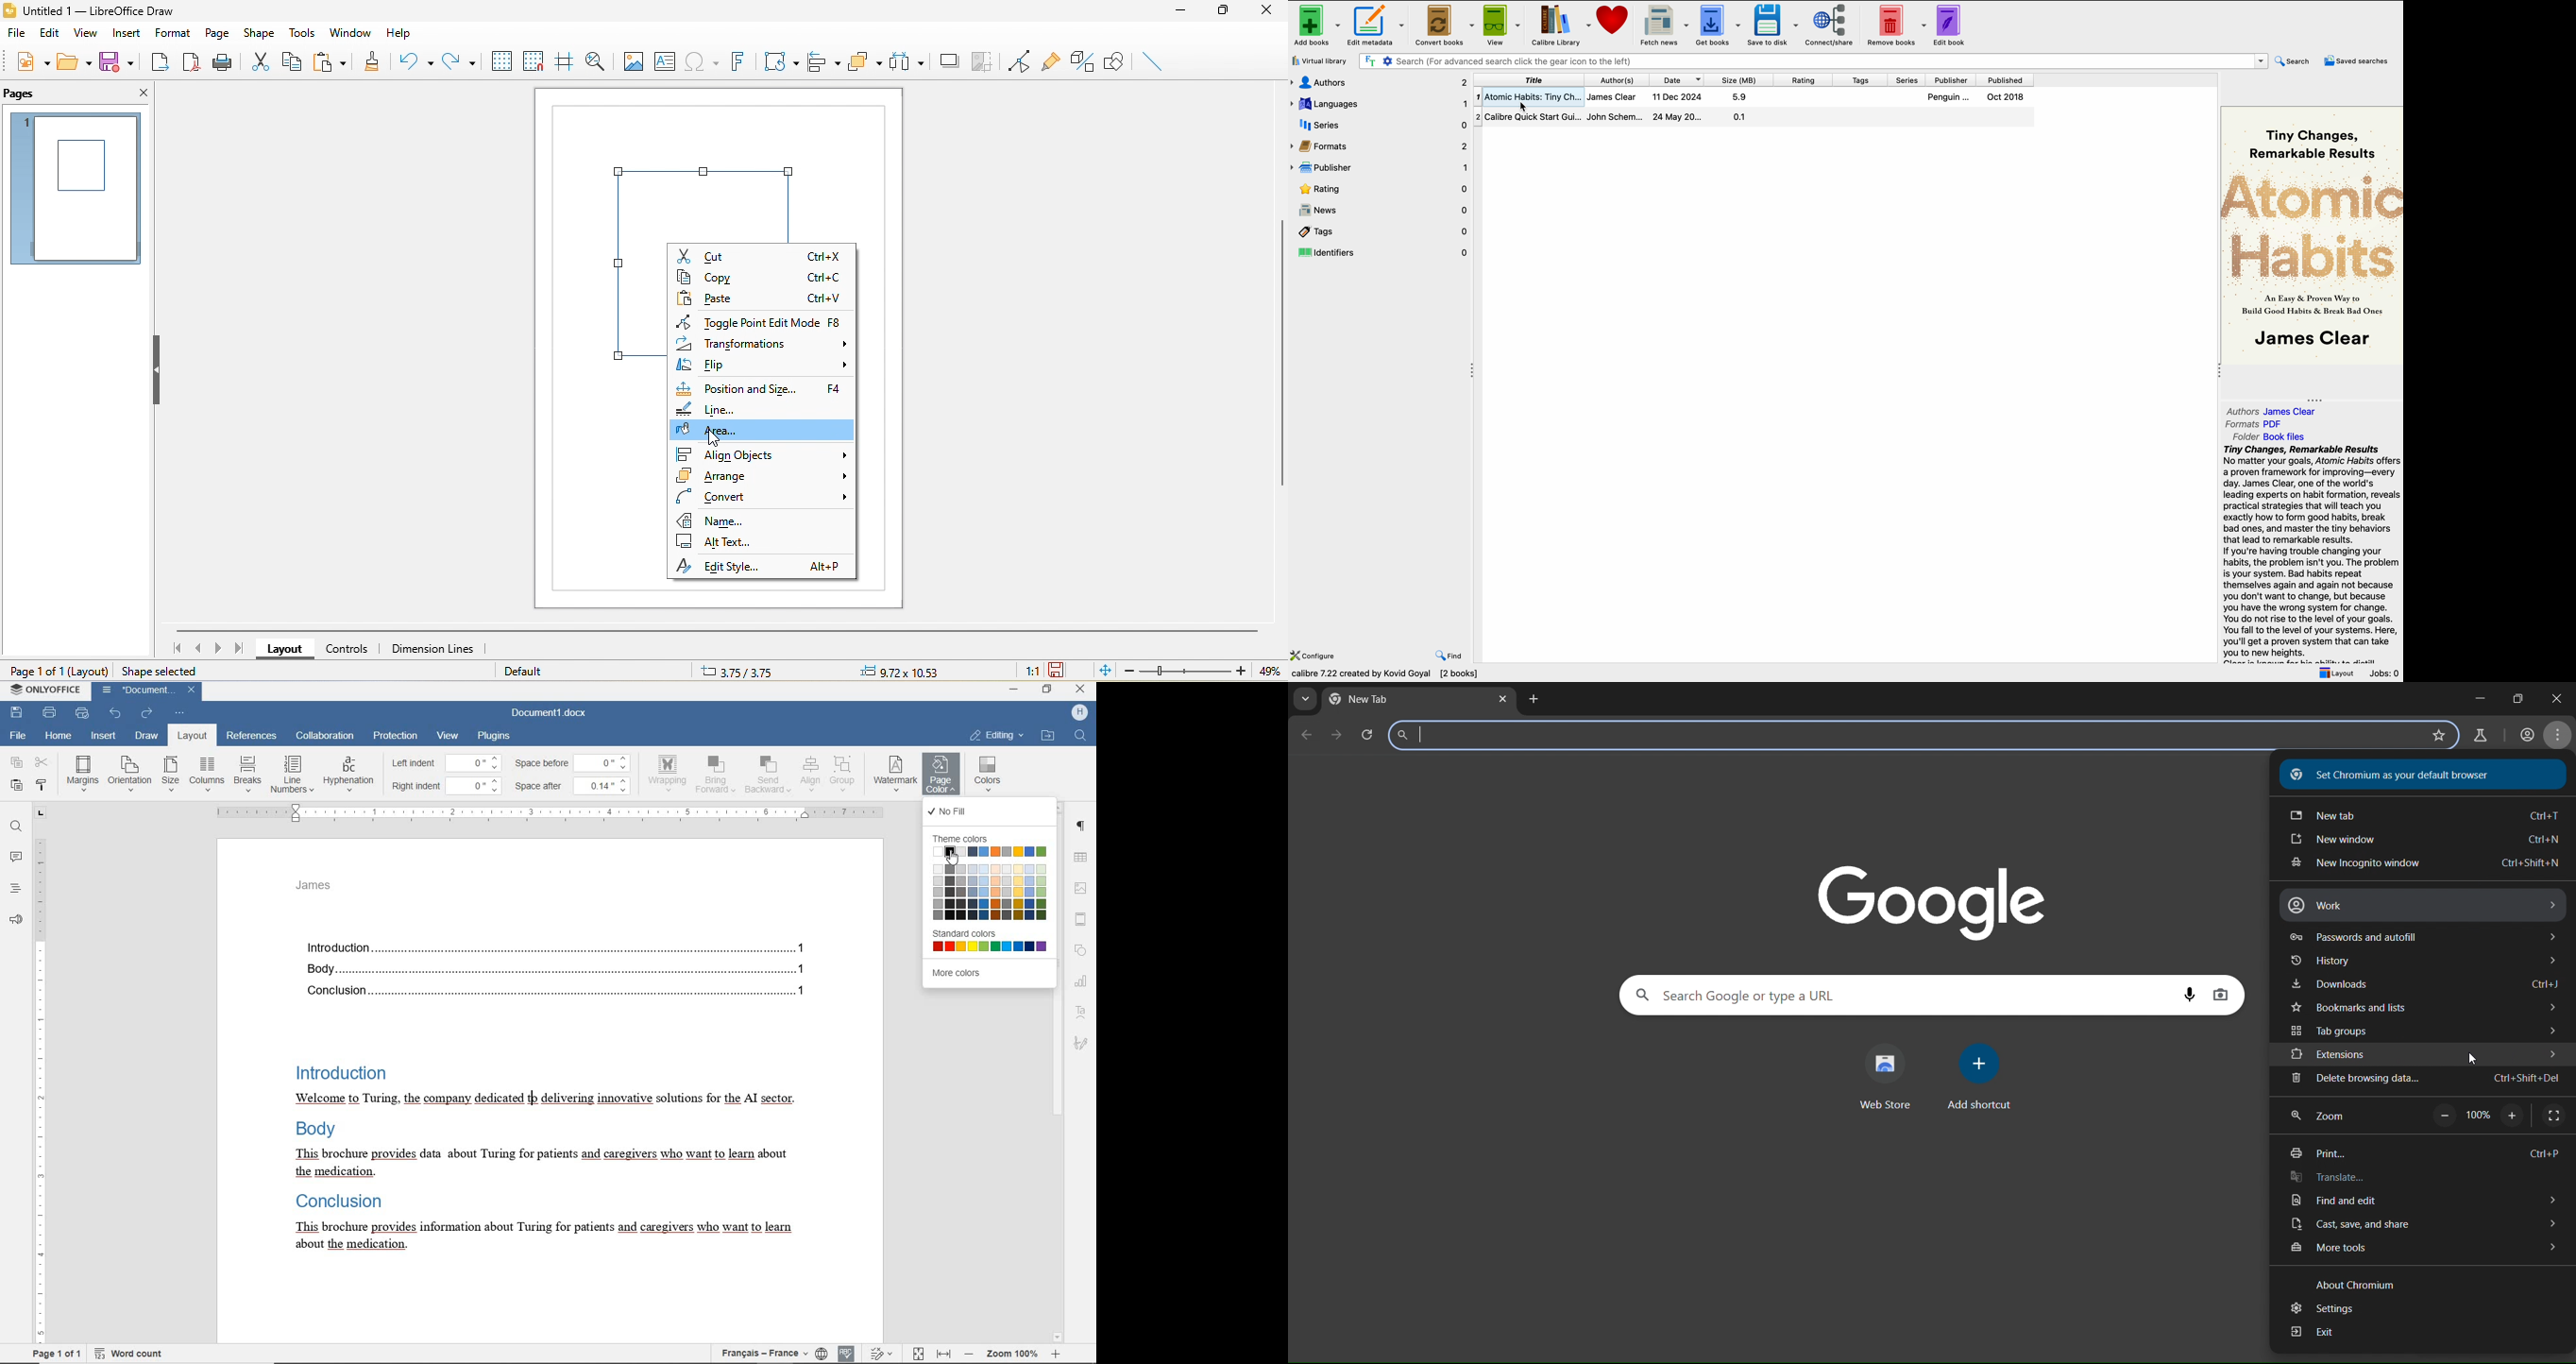  Describe the element at coordinates (1081, 858) in the screenshot. I see `table` at that location.